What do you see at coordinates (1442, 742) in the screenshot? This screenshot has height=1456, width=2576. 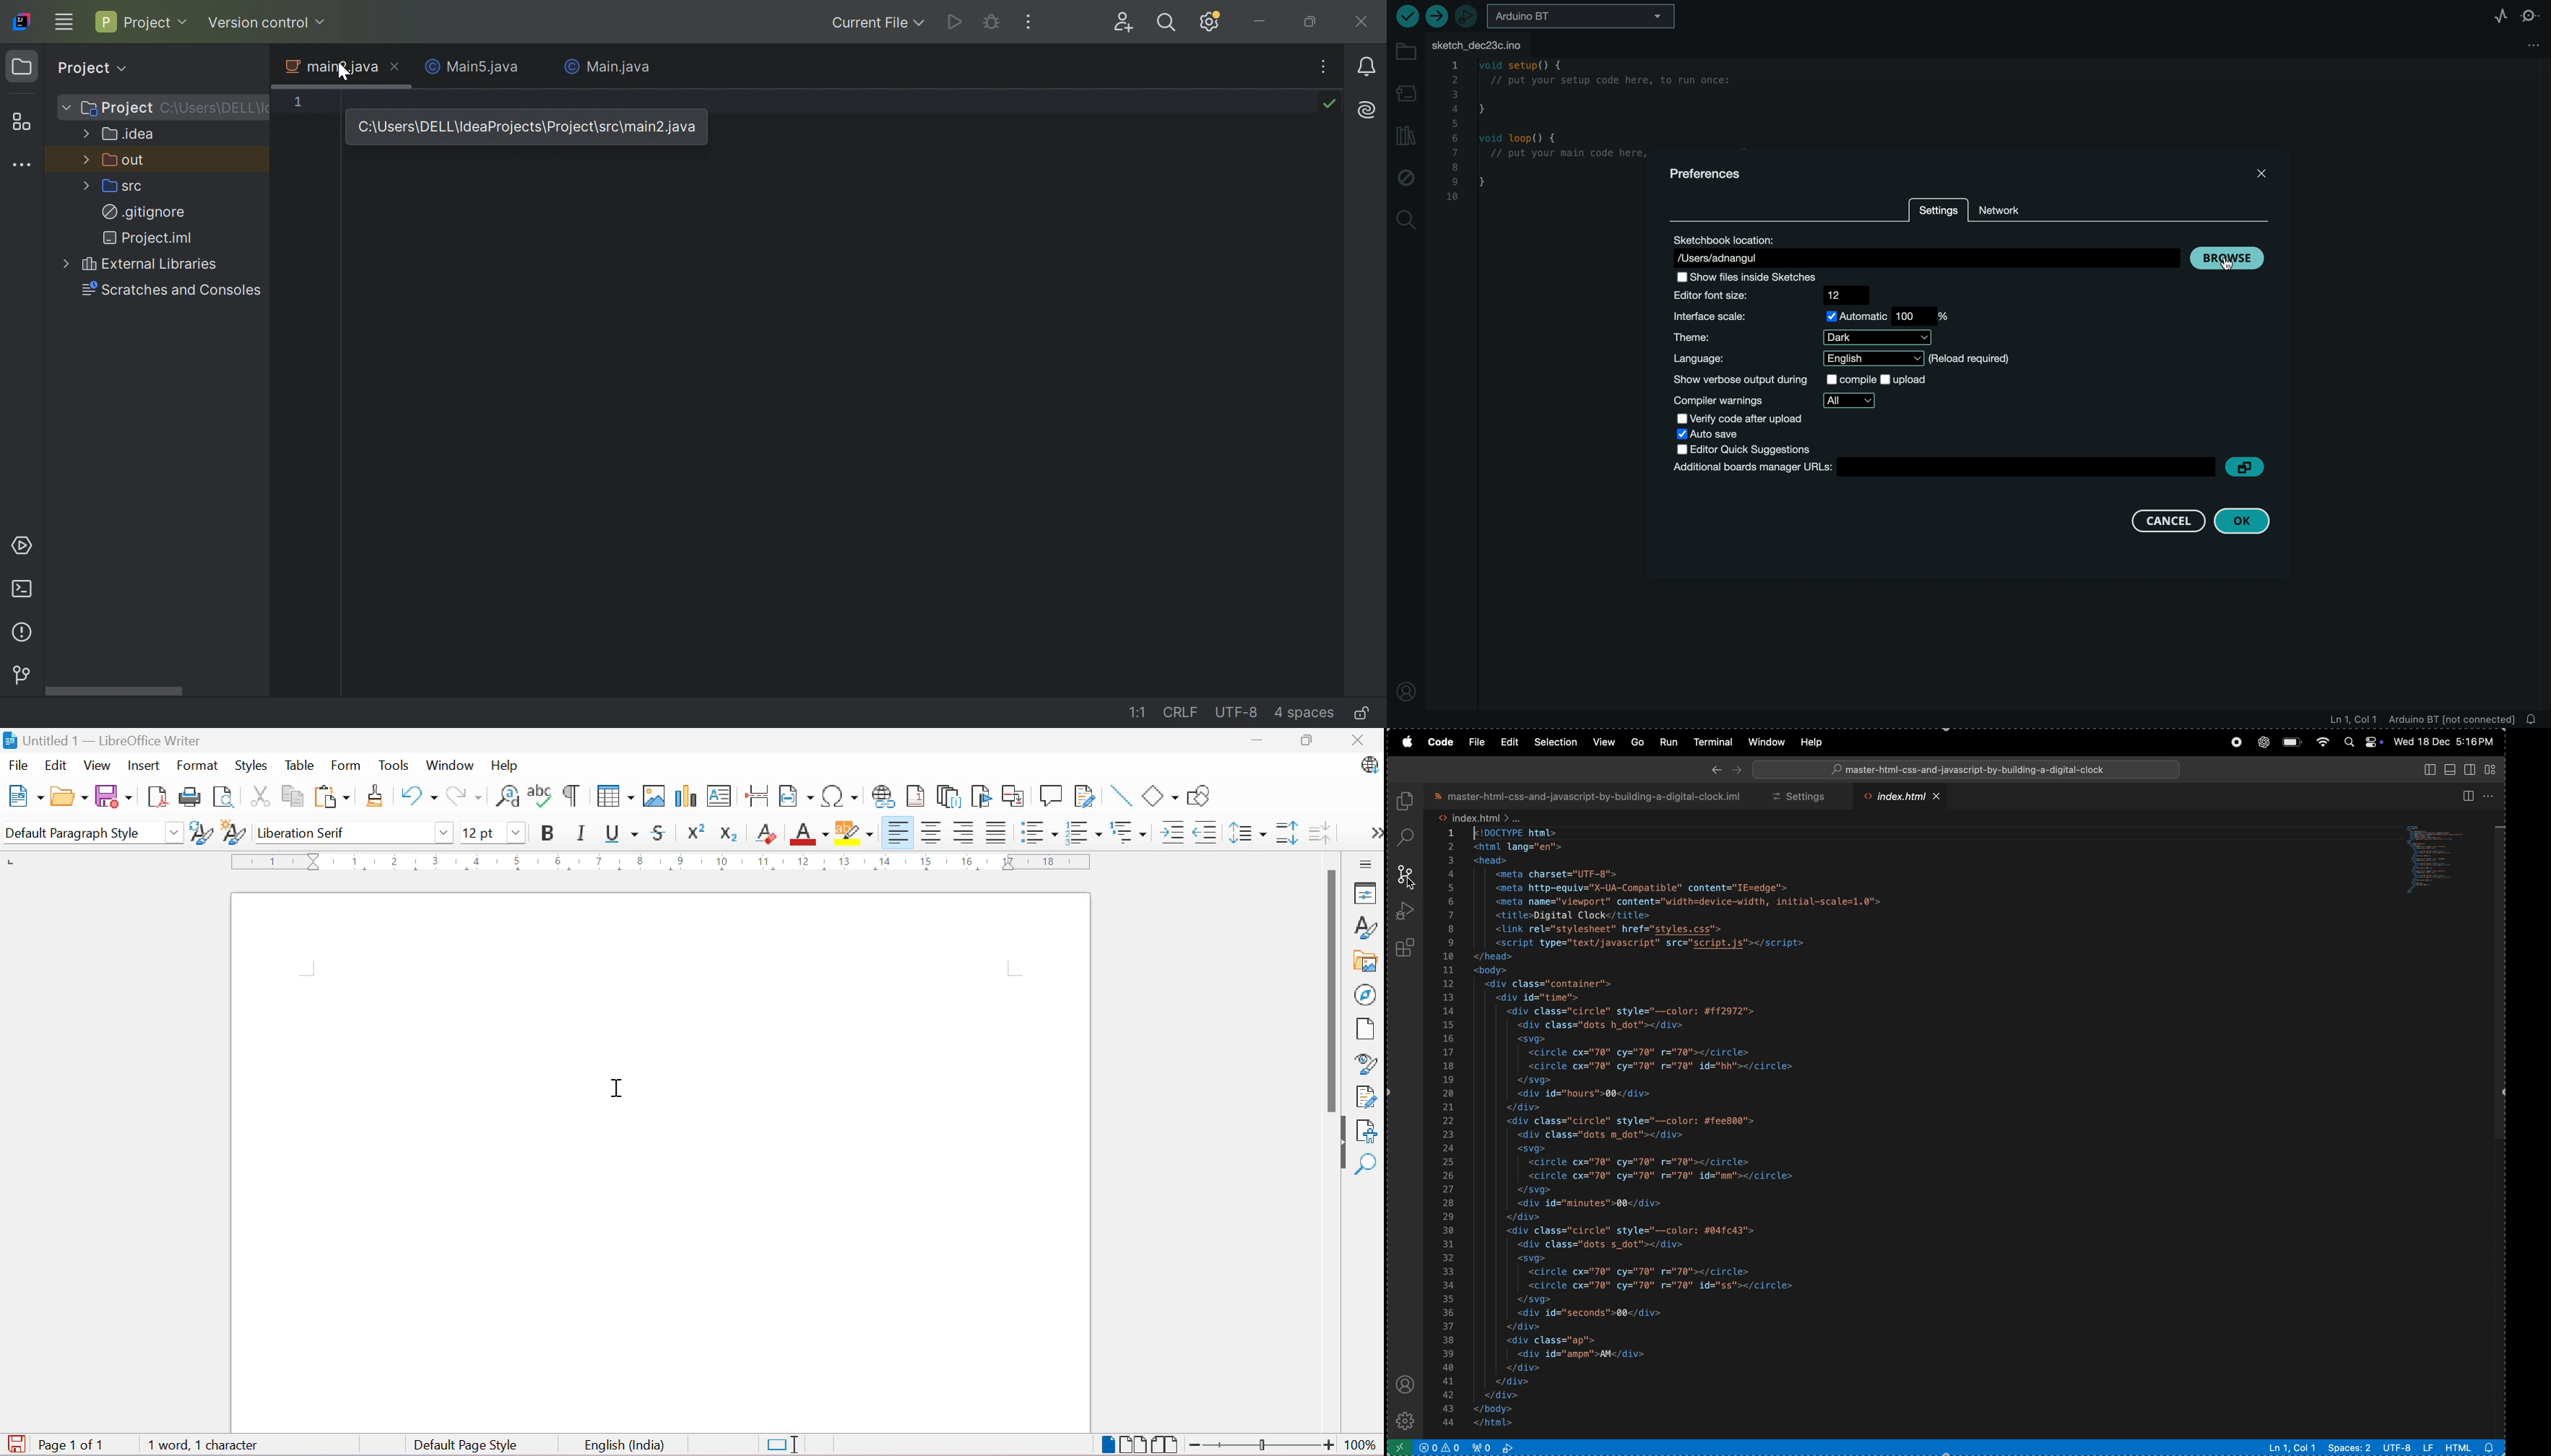 I see `code` at bounding box center [1442, 742].